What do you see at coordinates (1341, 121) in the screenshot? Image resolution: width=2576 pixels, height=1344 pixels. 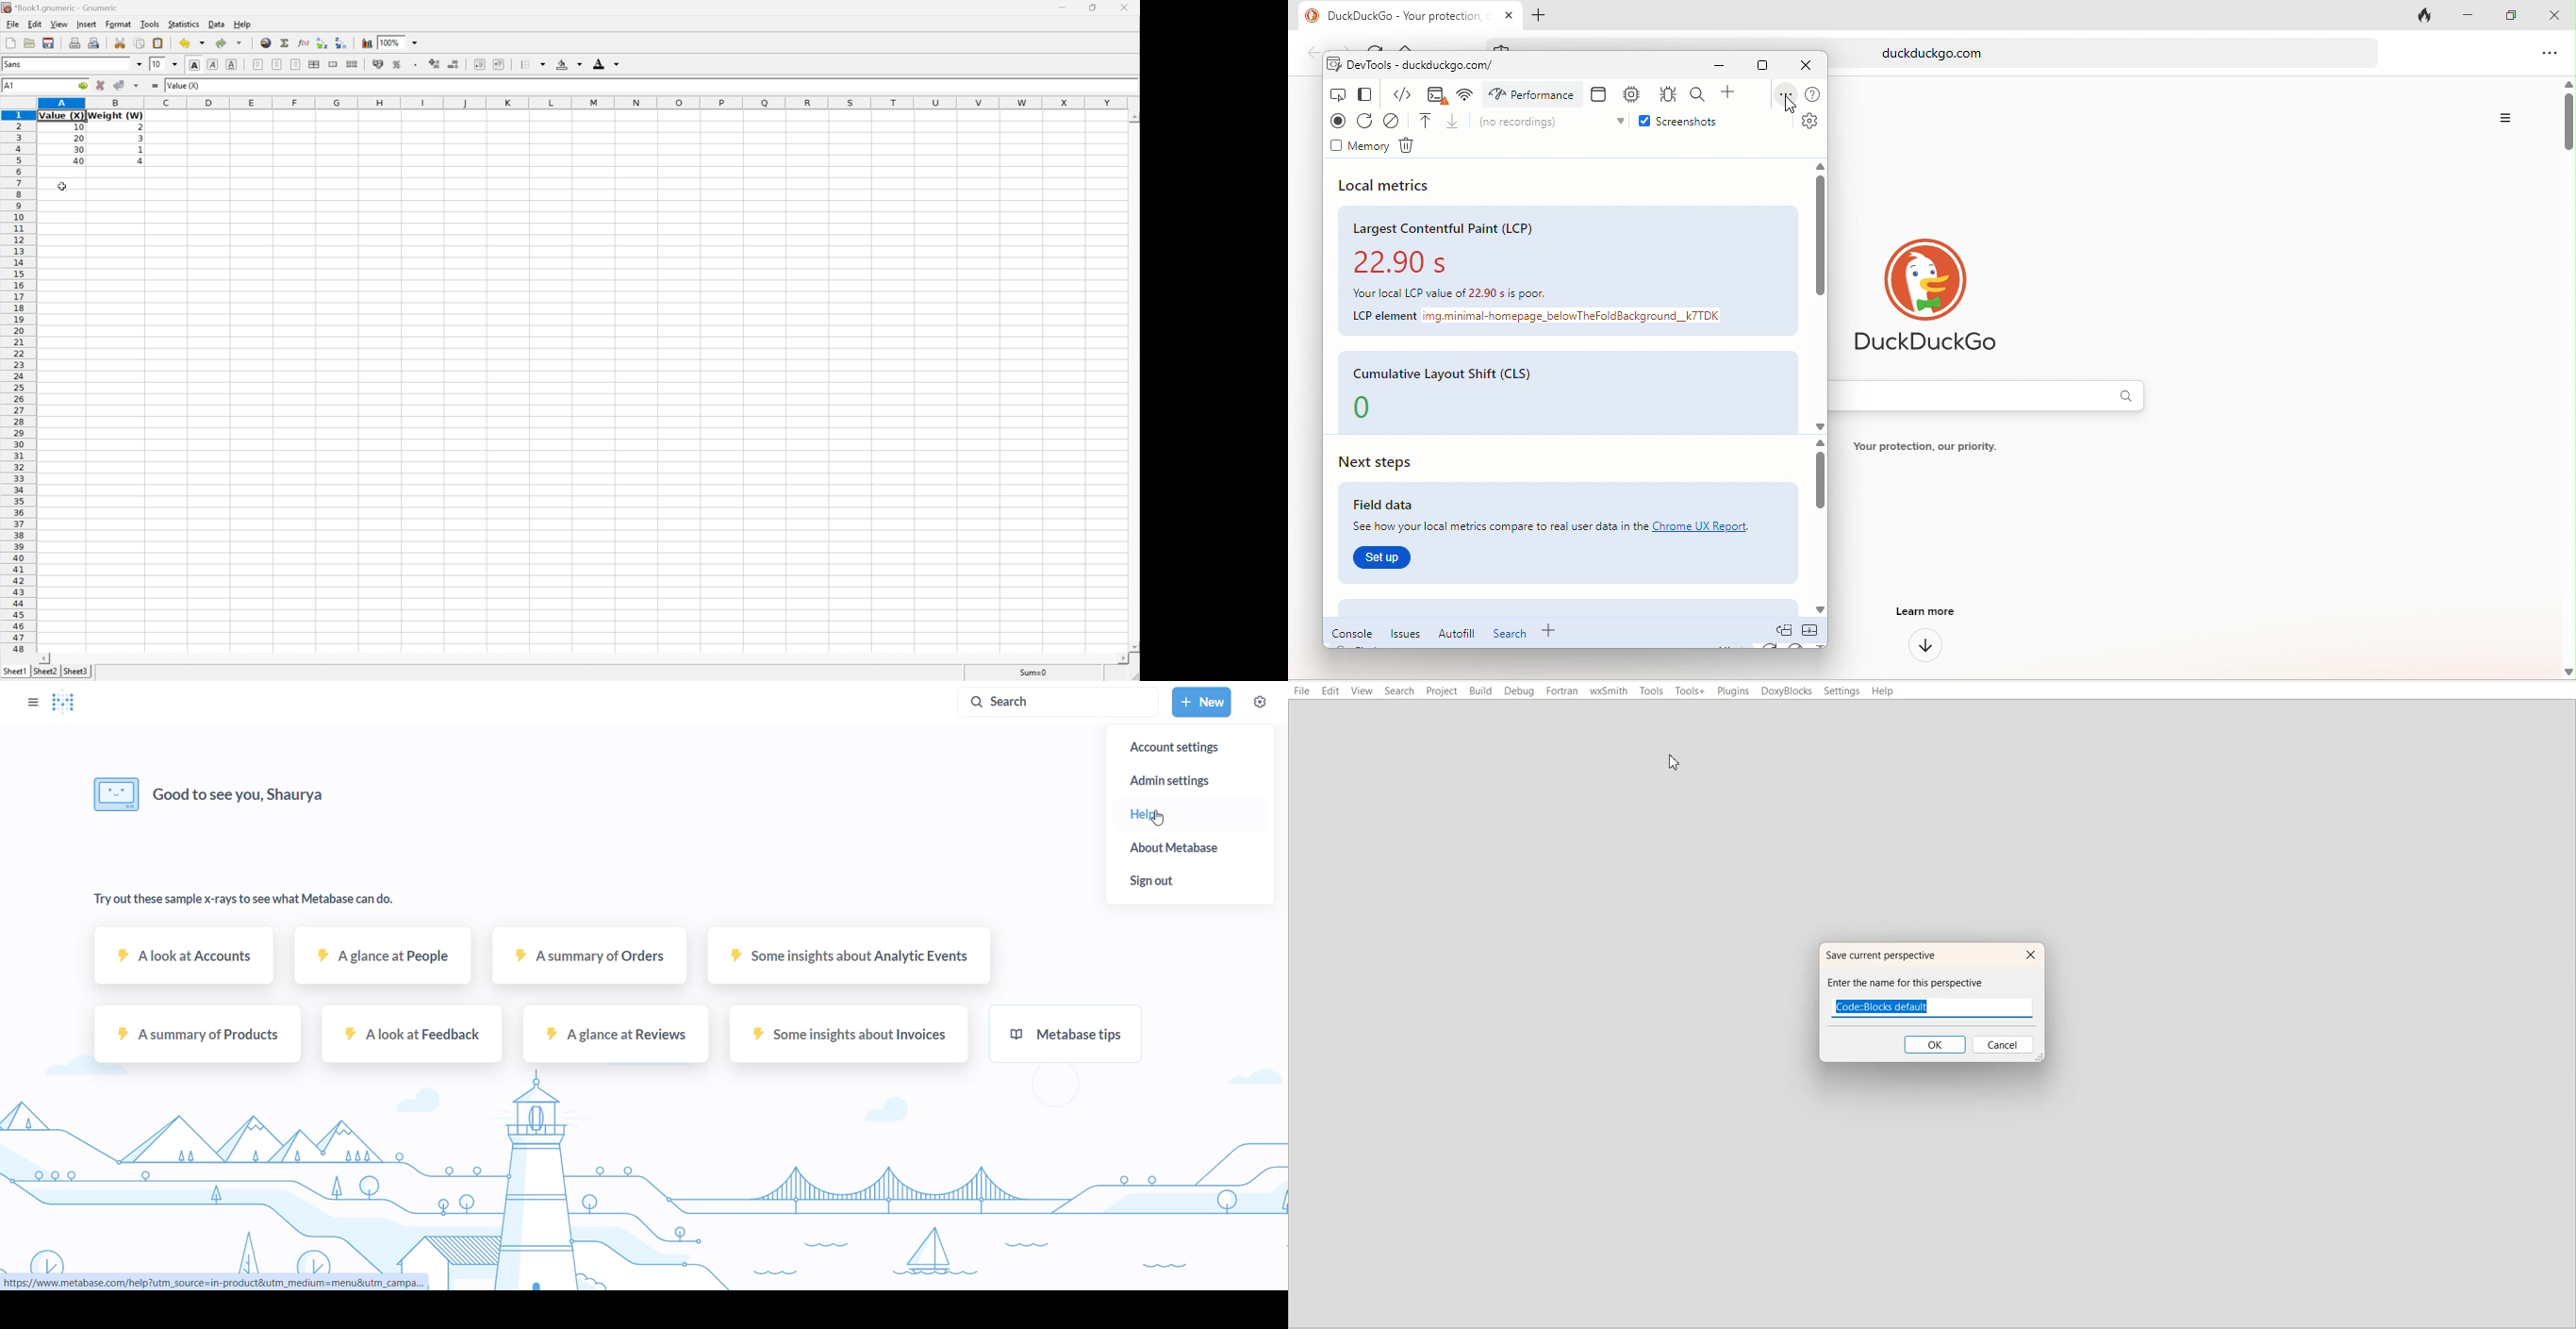 I see `record` at bounding box center [1341, 121].